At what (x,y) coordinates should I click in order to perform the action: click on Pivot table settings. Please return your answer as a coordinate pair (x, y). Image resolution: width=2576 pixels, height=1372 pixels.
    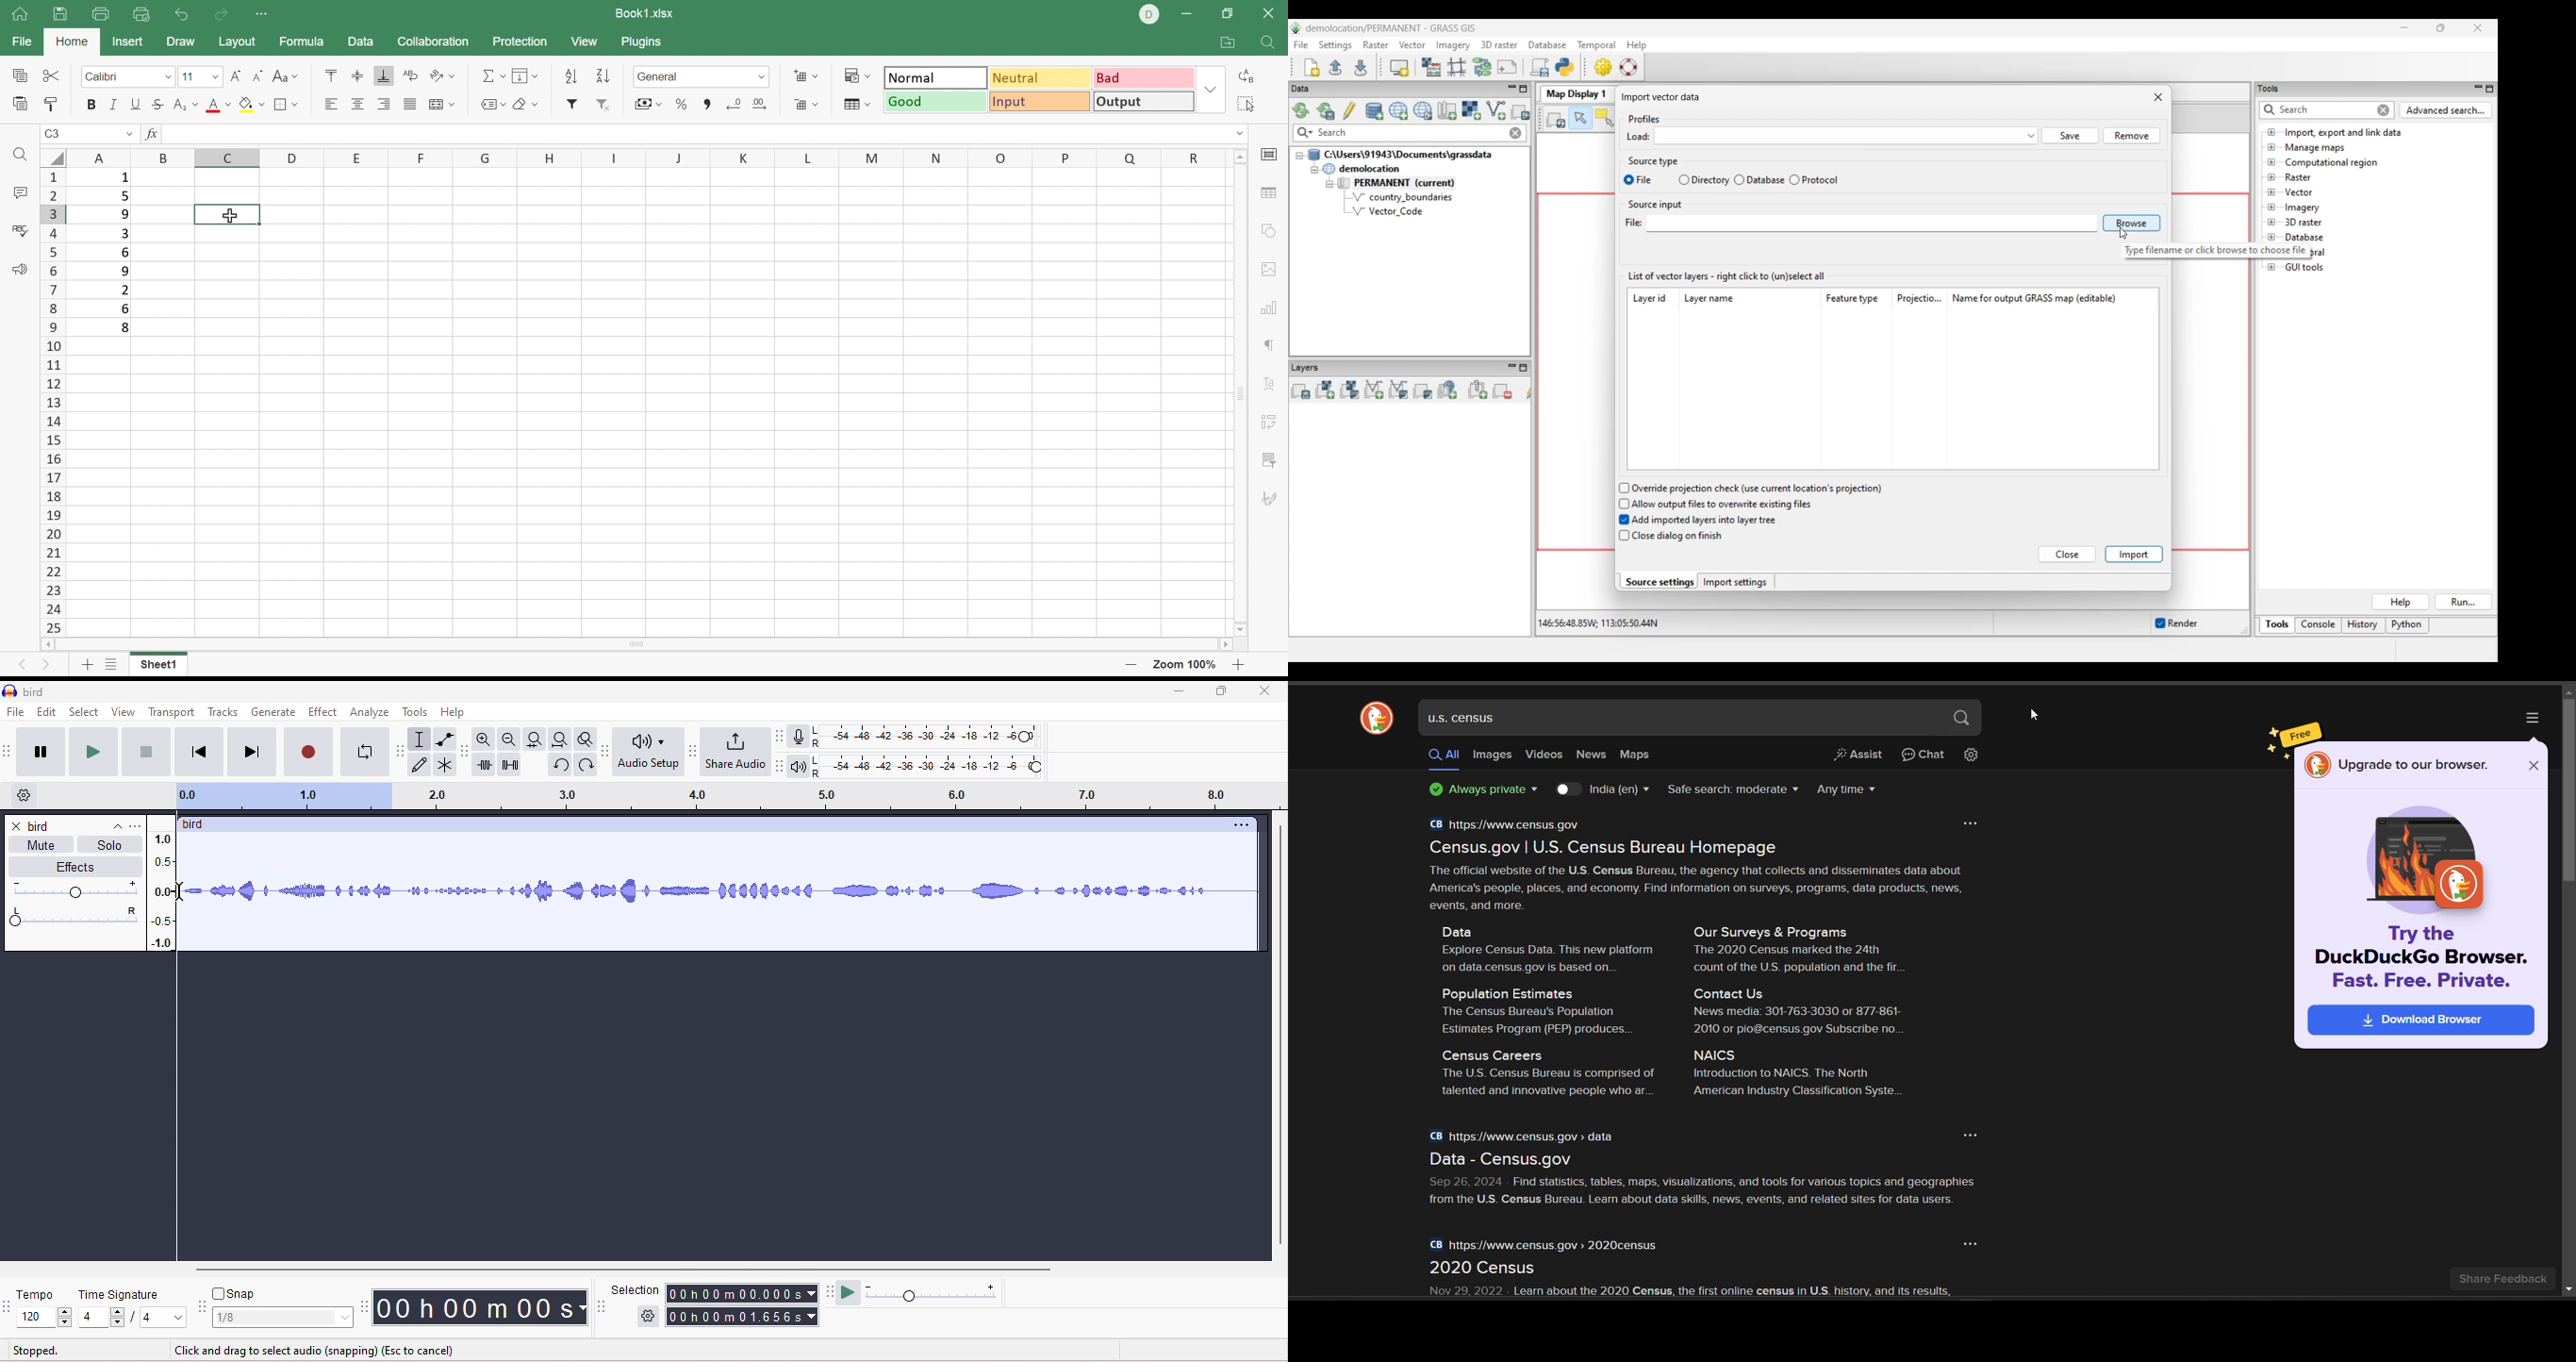
    Looking at the image, I should click on (1271, 423).